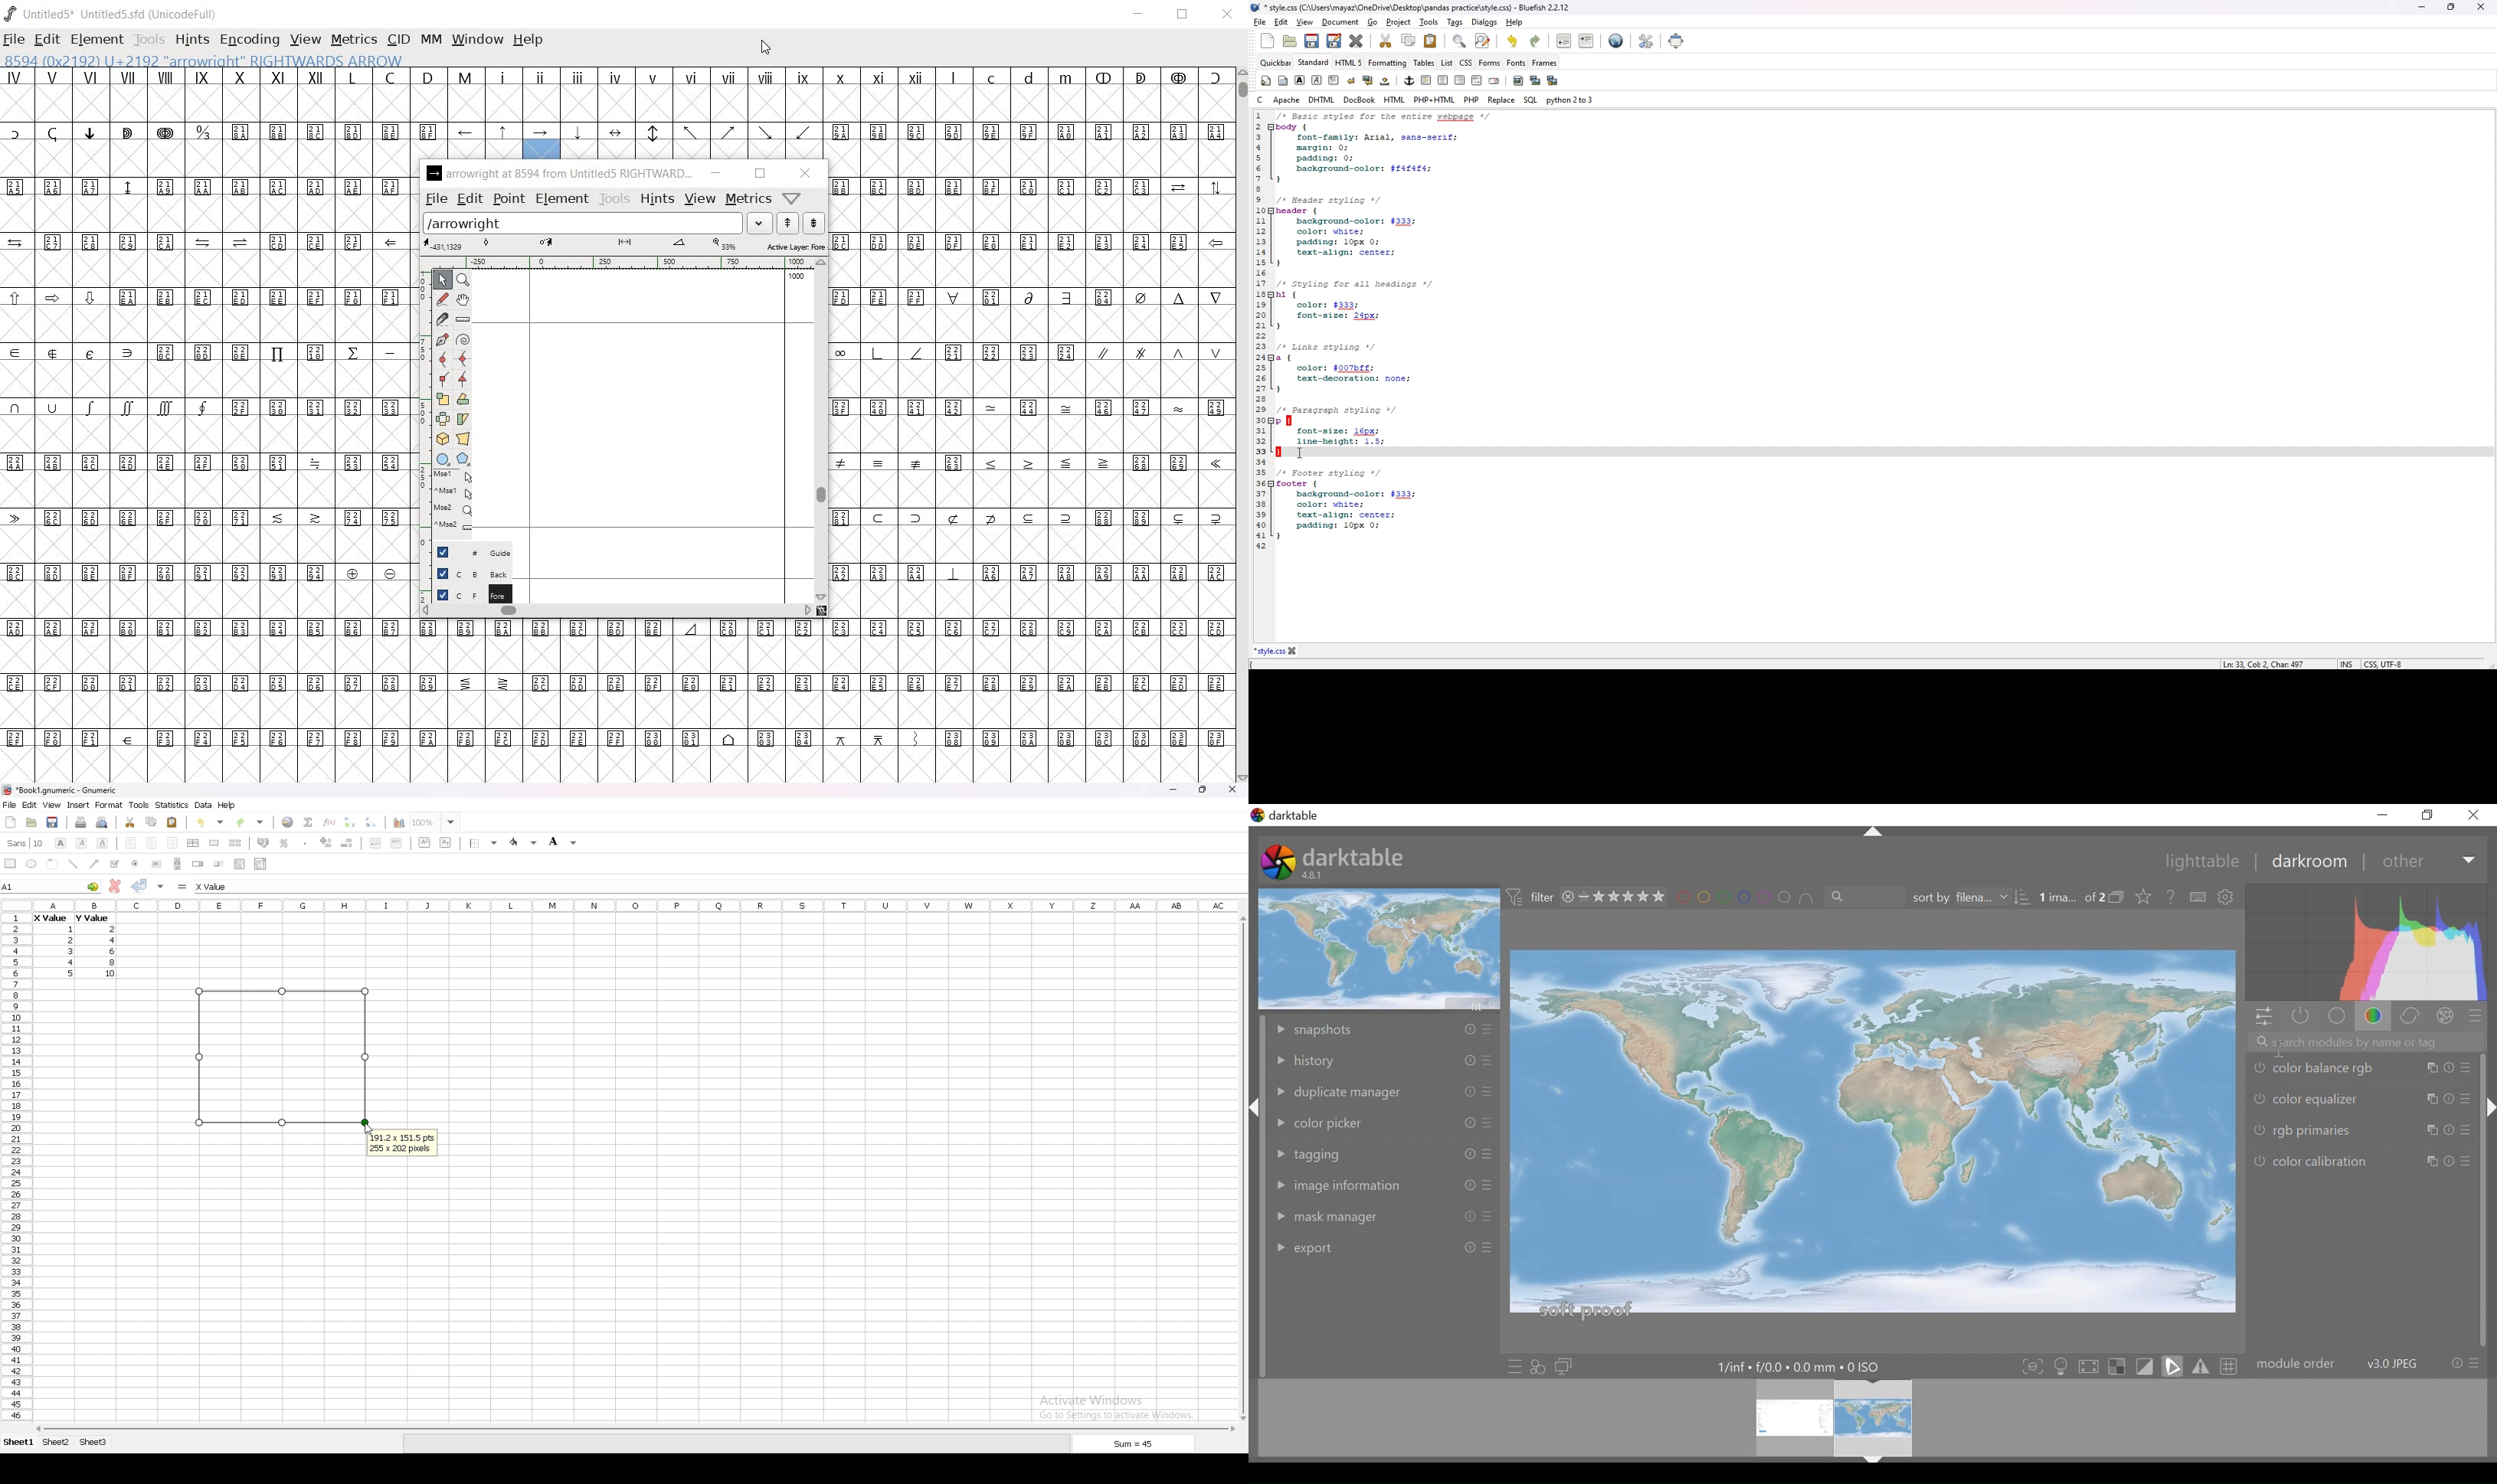 This screenshot has height=1484, width=2520. Describe the element at coordinates (72, 962) in the screenshot. I see `value` at that location.